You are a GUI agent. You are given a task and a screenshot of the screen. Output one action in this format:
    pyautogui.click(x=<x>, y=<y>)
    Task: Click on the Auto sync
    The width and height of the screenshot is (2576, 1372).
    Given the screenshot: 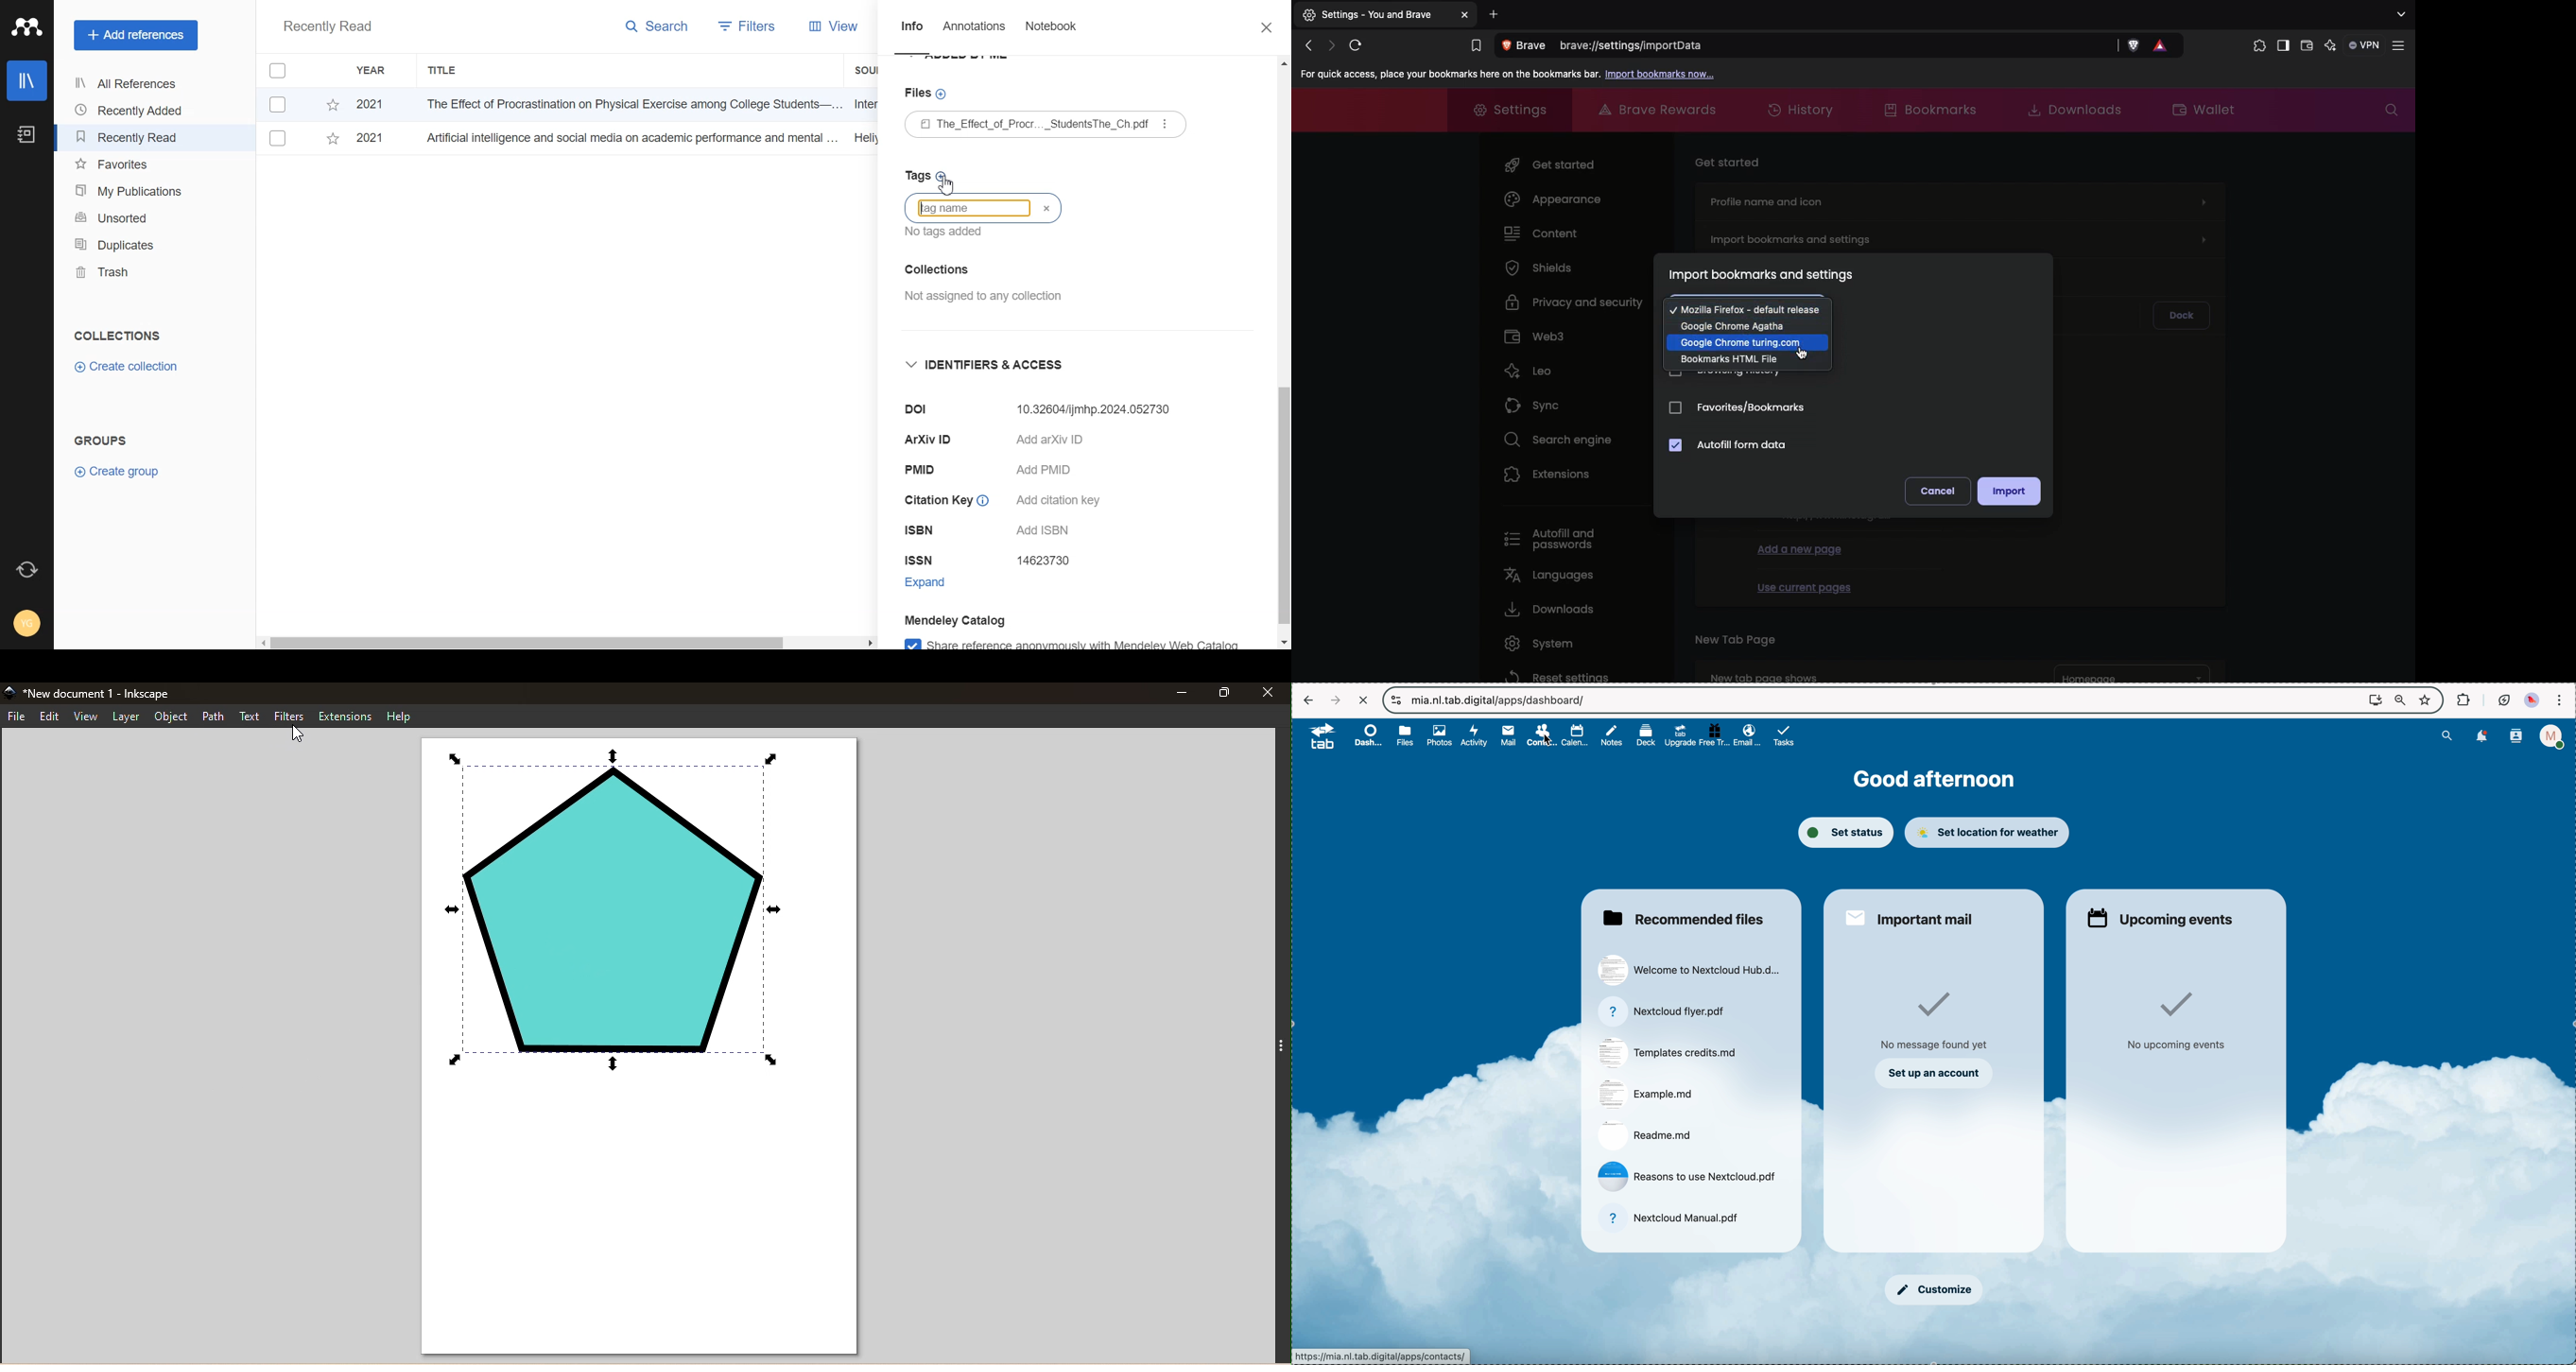 What is the action you would take?
    pyautogui.click(x=25, y=570)
    